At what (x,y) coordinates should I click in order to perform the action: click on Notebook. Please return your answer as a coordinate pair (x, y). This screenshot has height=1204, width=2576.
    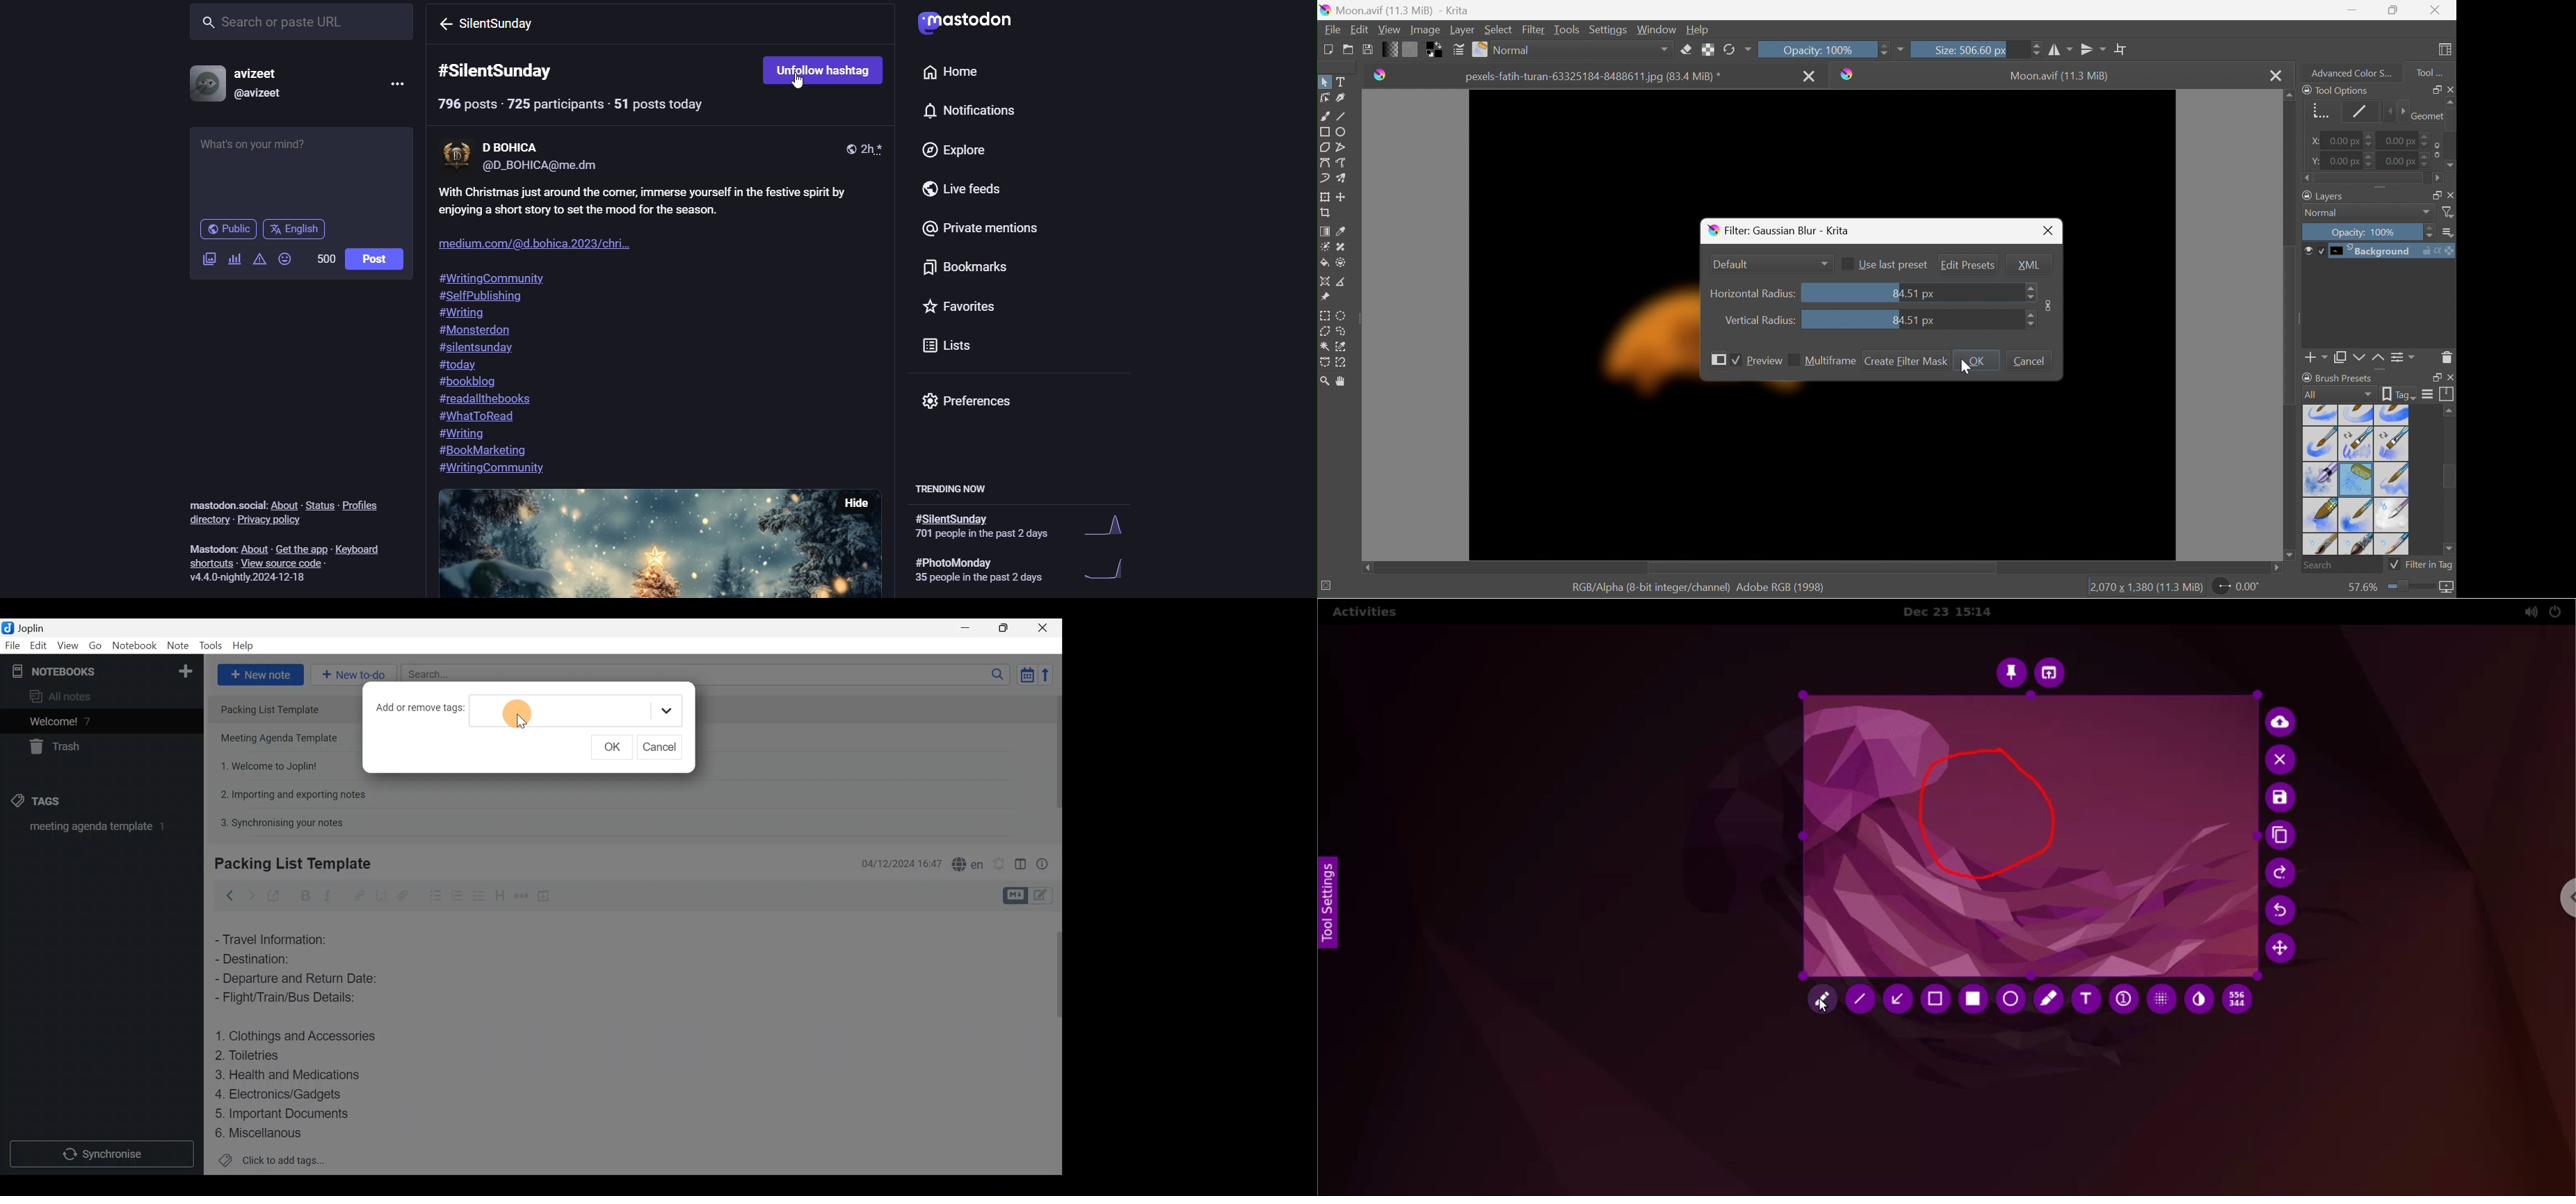
    Looking at the image, I should click on (134, 647).